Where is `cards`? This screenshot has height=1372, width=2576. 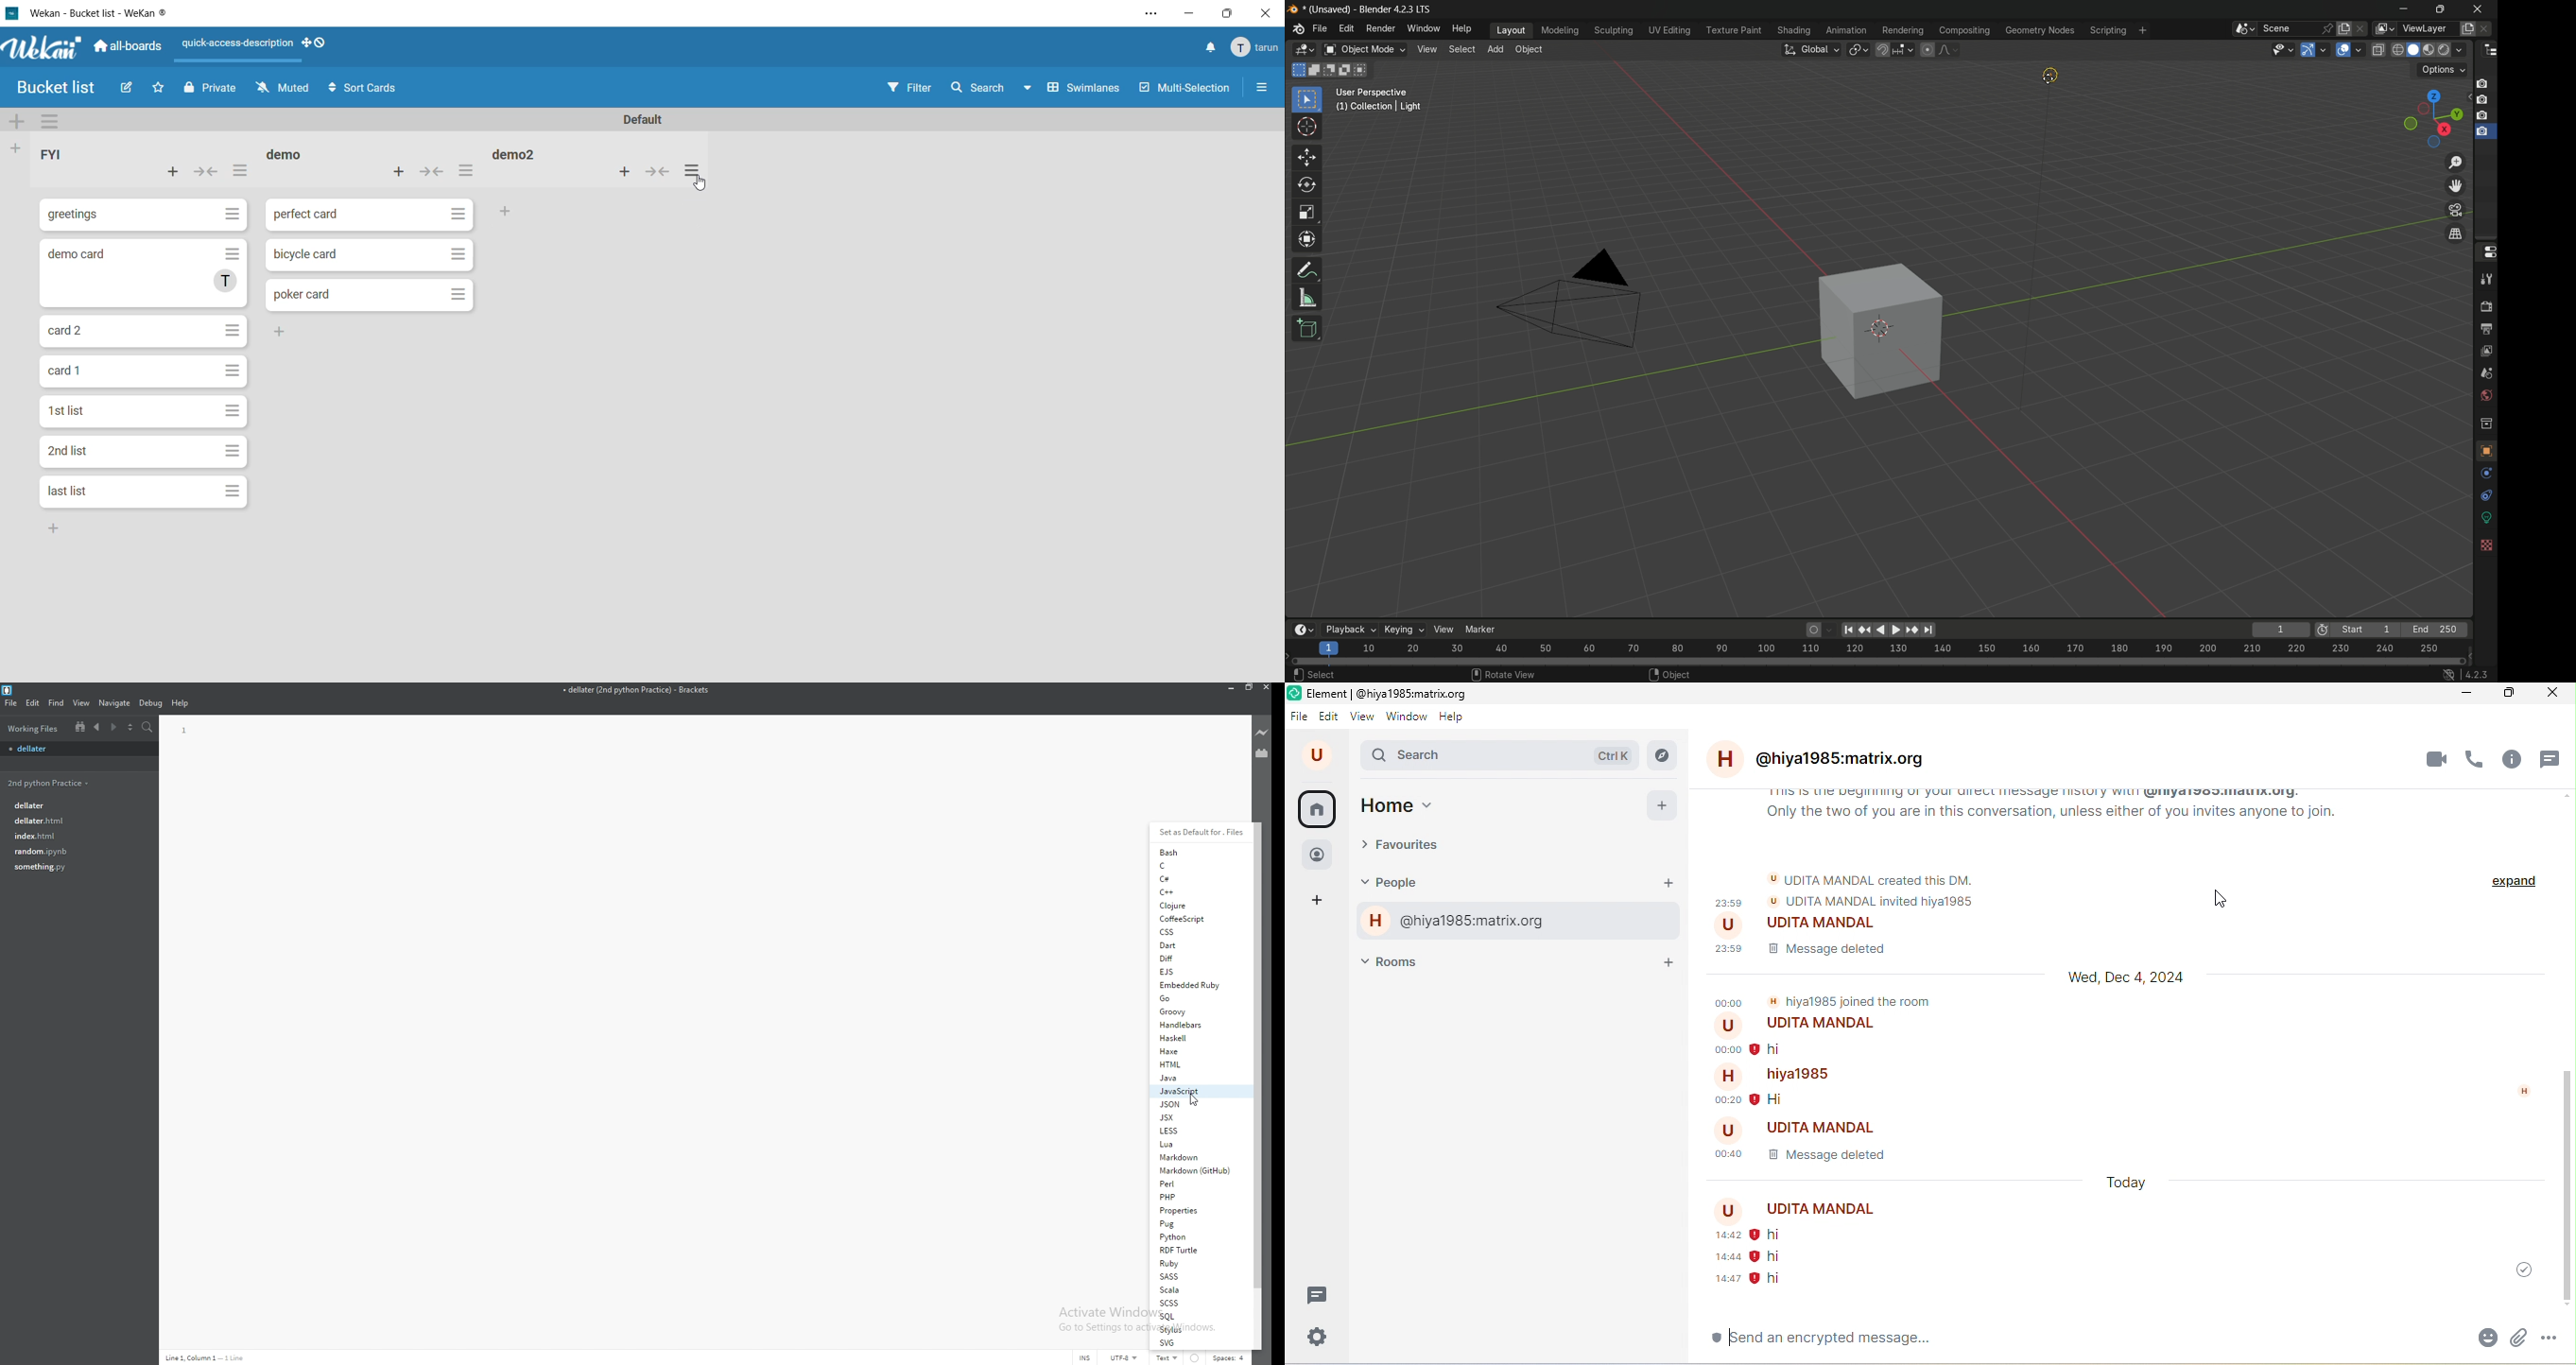 cards is located at coordinates (144, 492).